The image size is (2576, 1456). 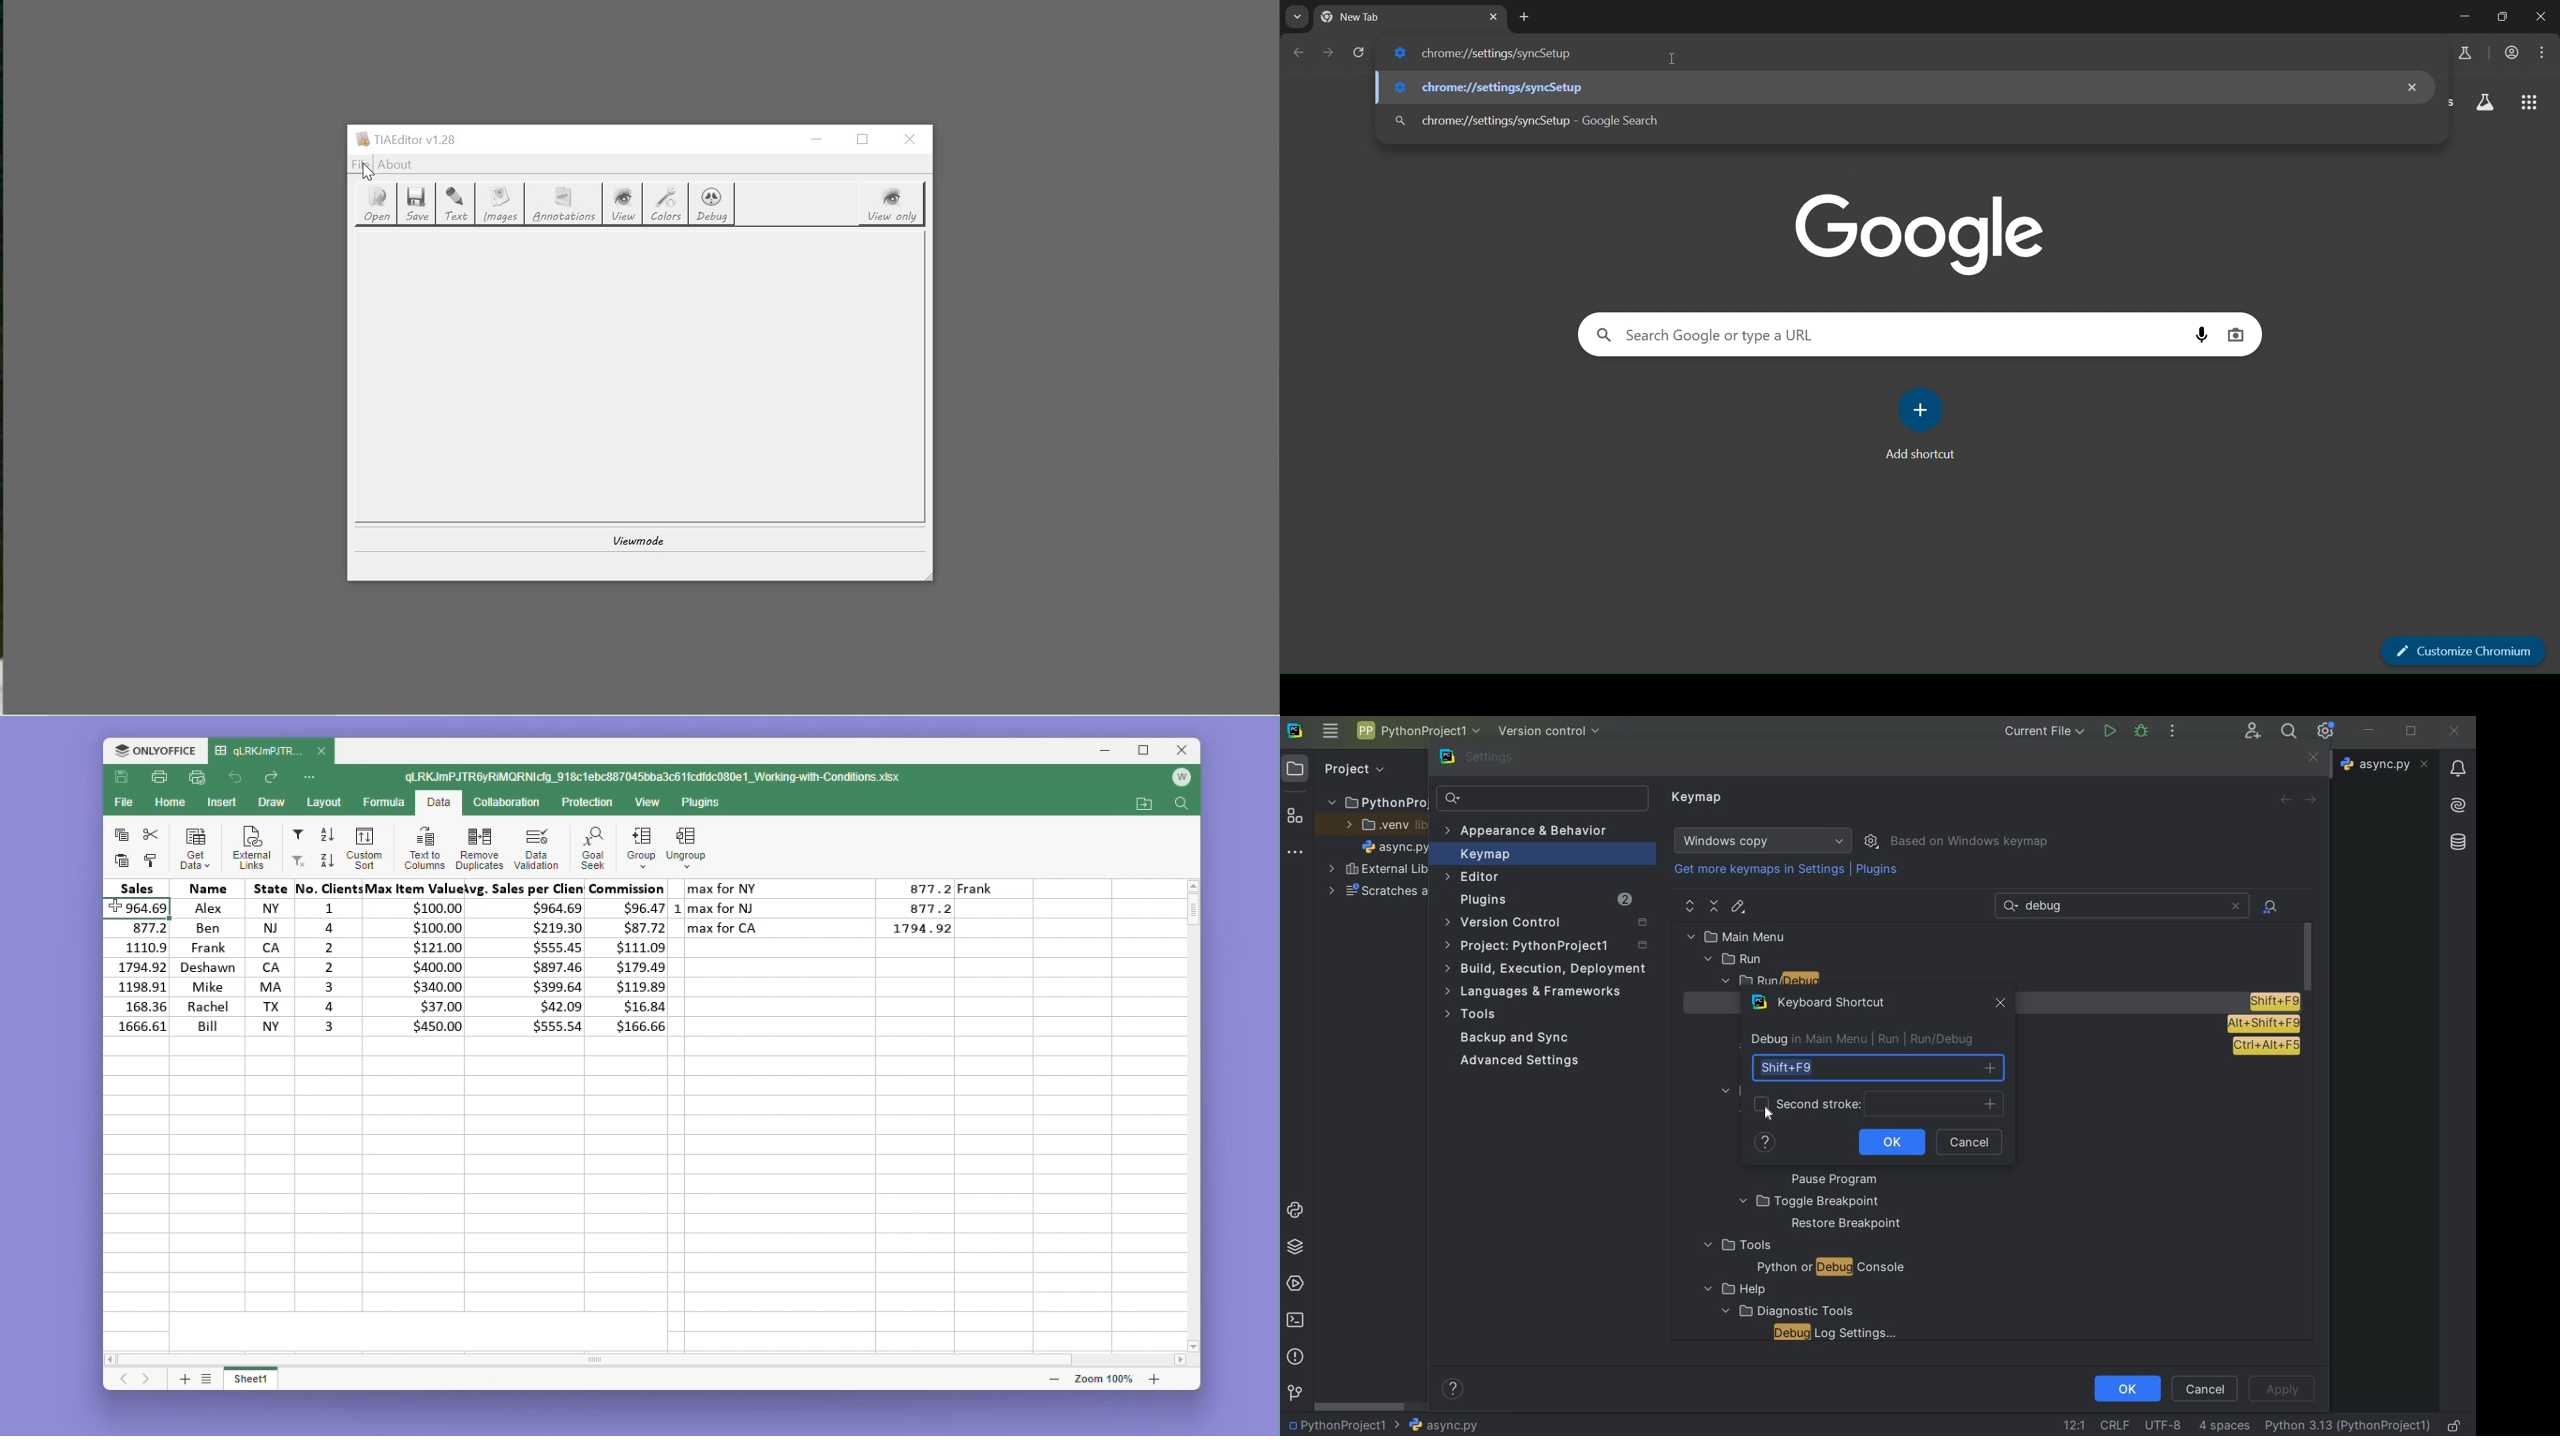 I want to click on selected cells, so click(x=137, y=949).